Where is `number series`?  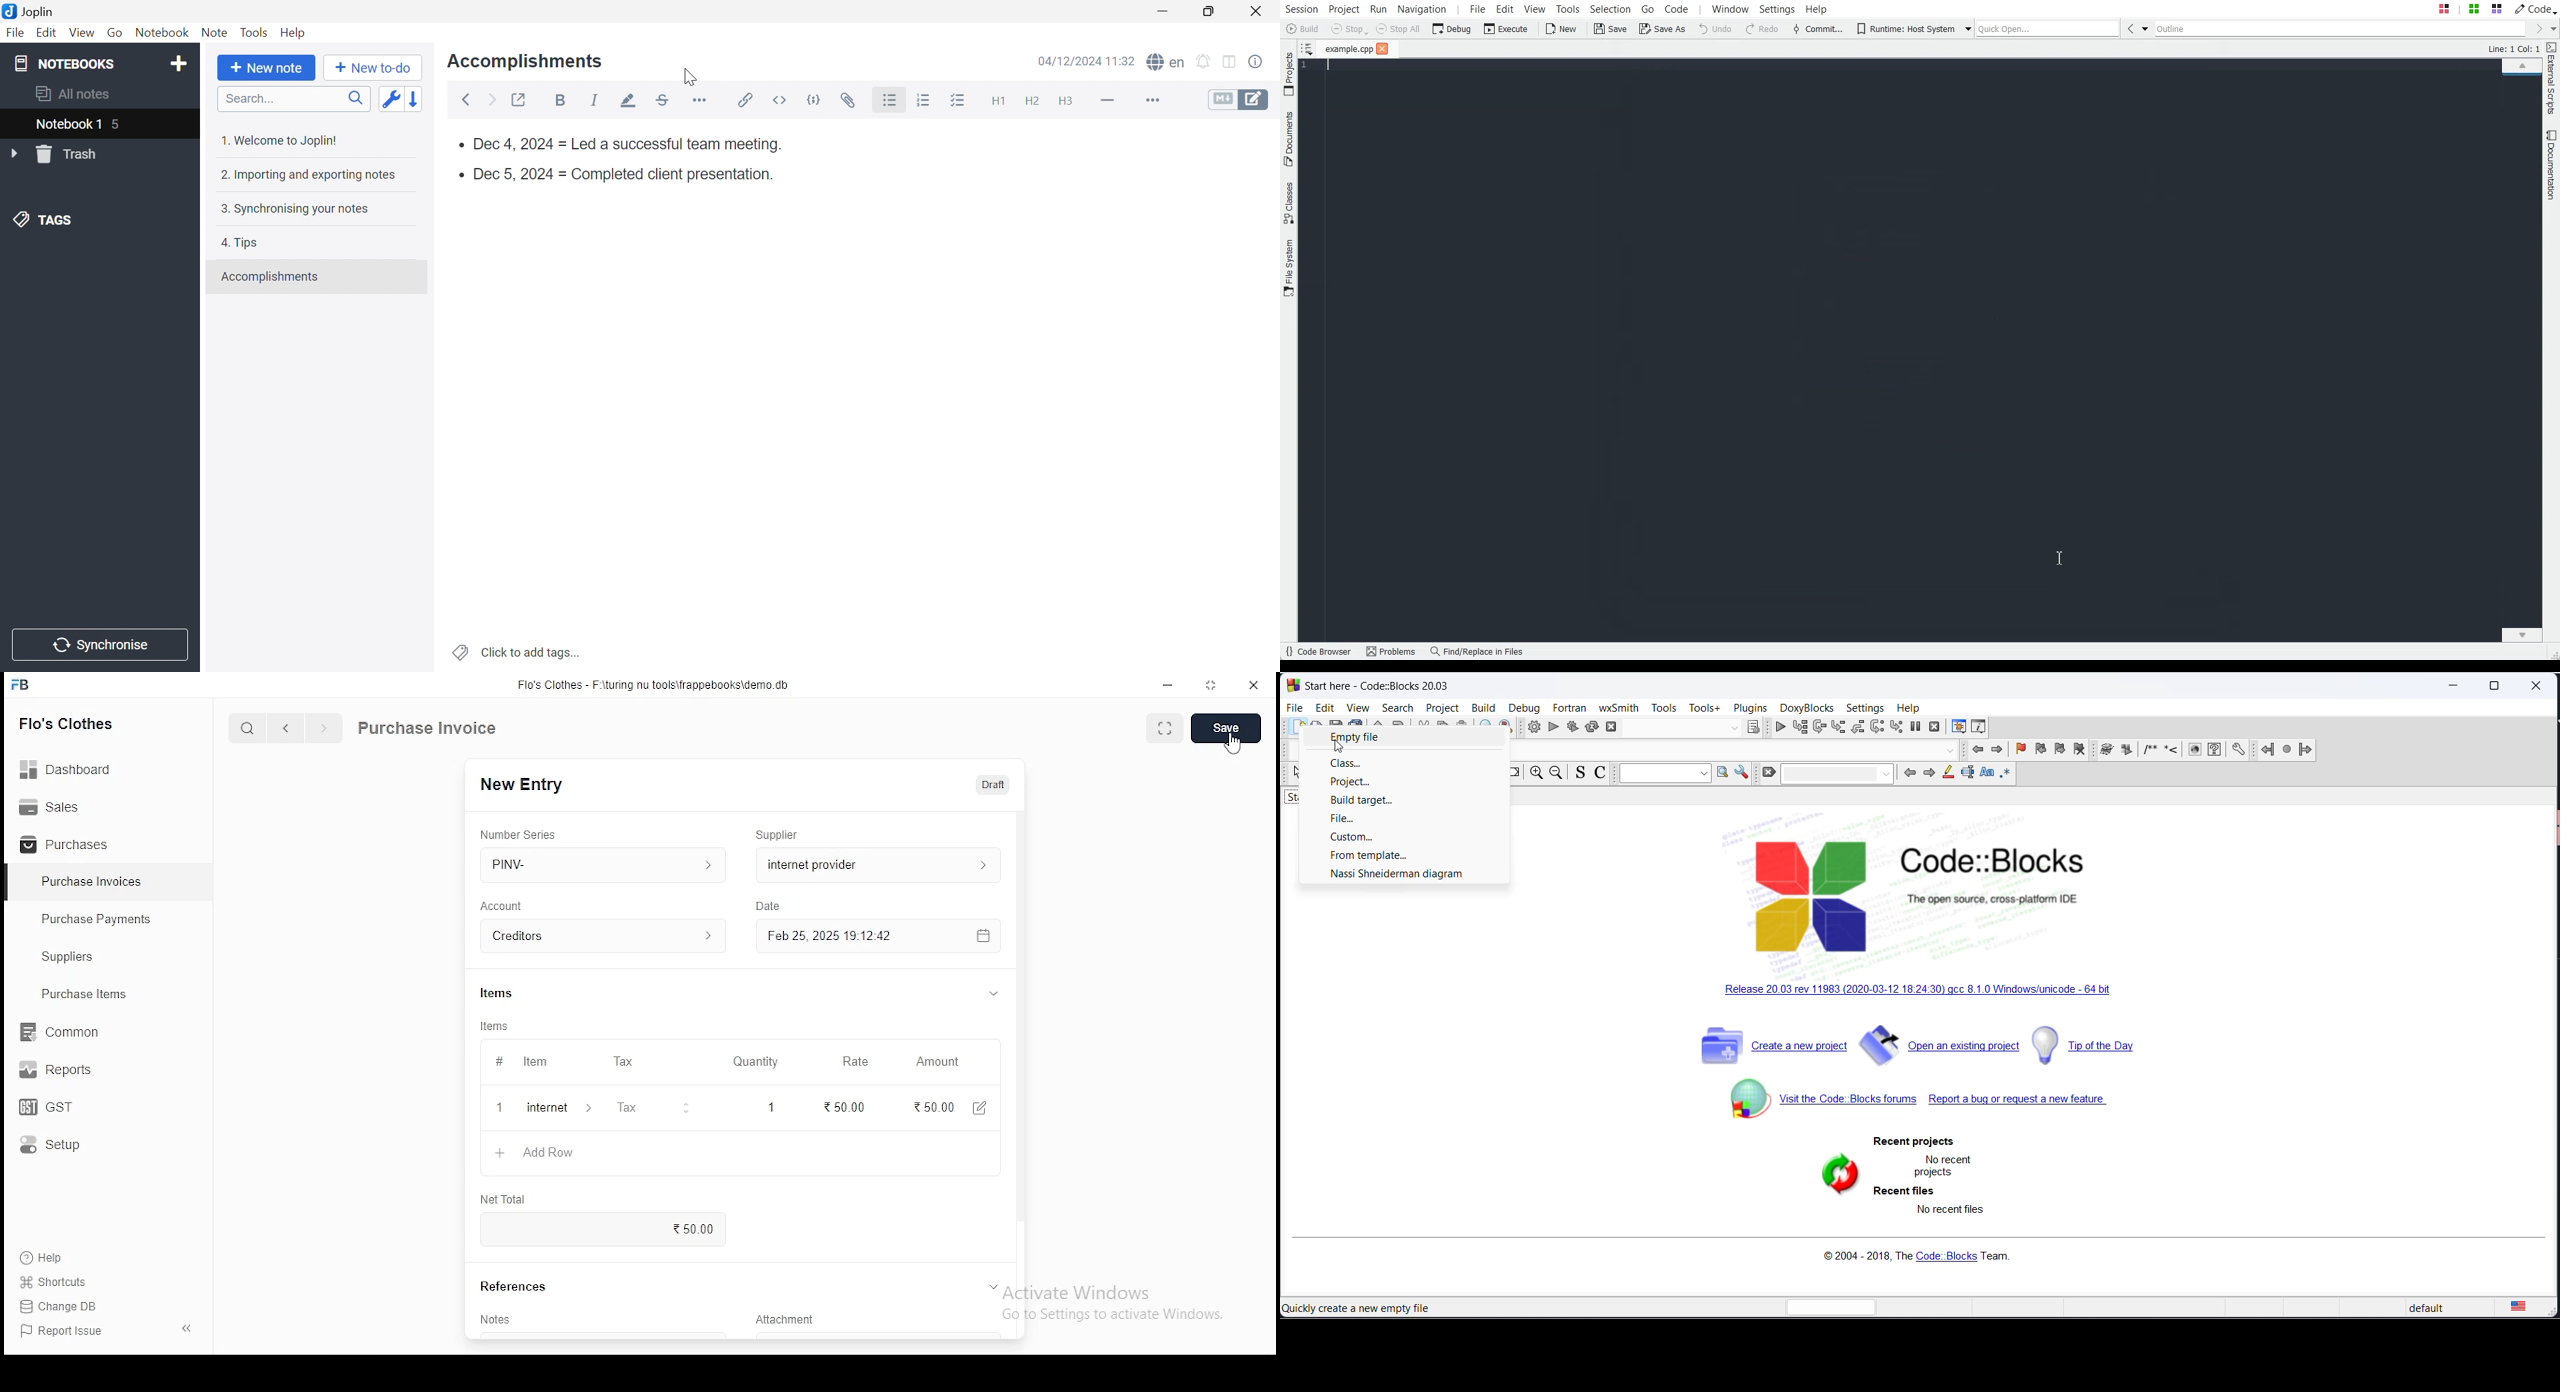
number series is located at coordinates (519, 834).